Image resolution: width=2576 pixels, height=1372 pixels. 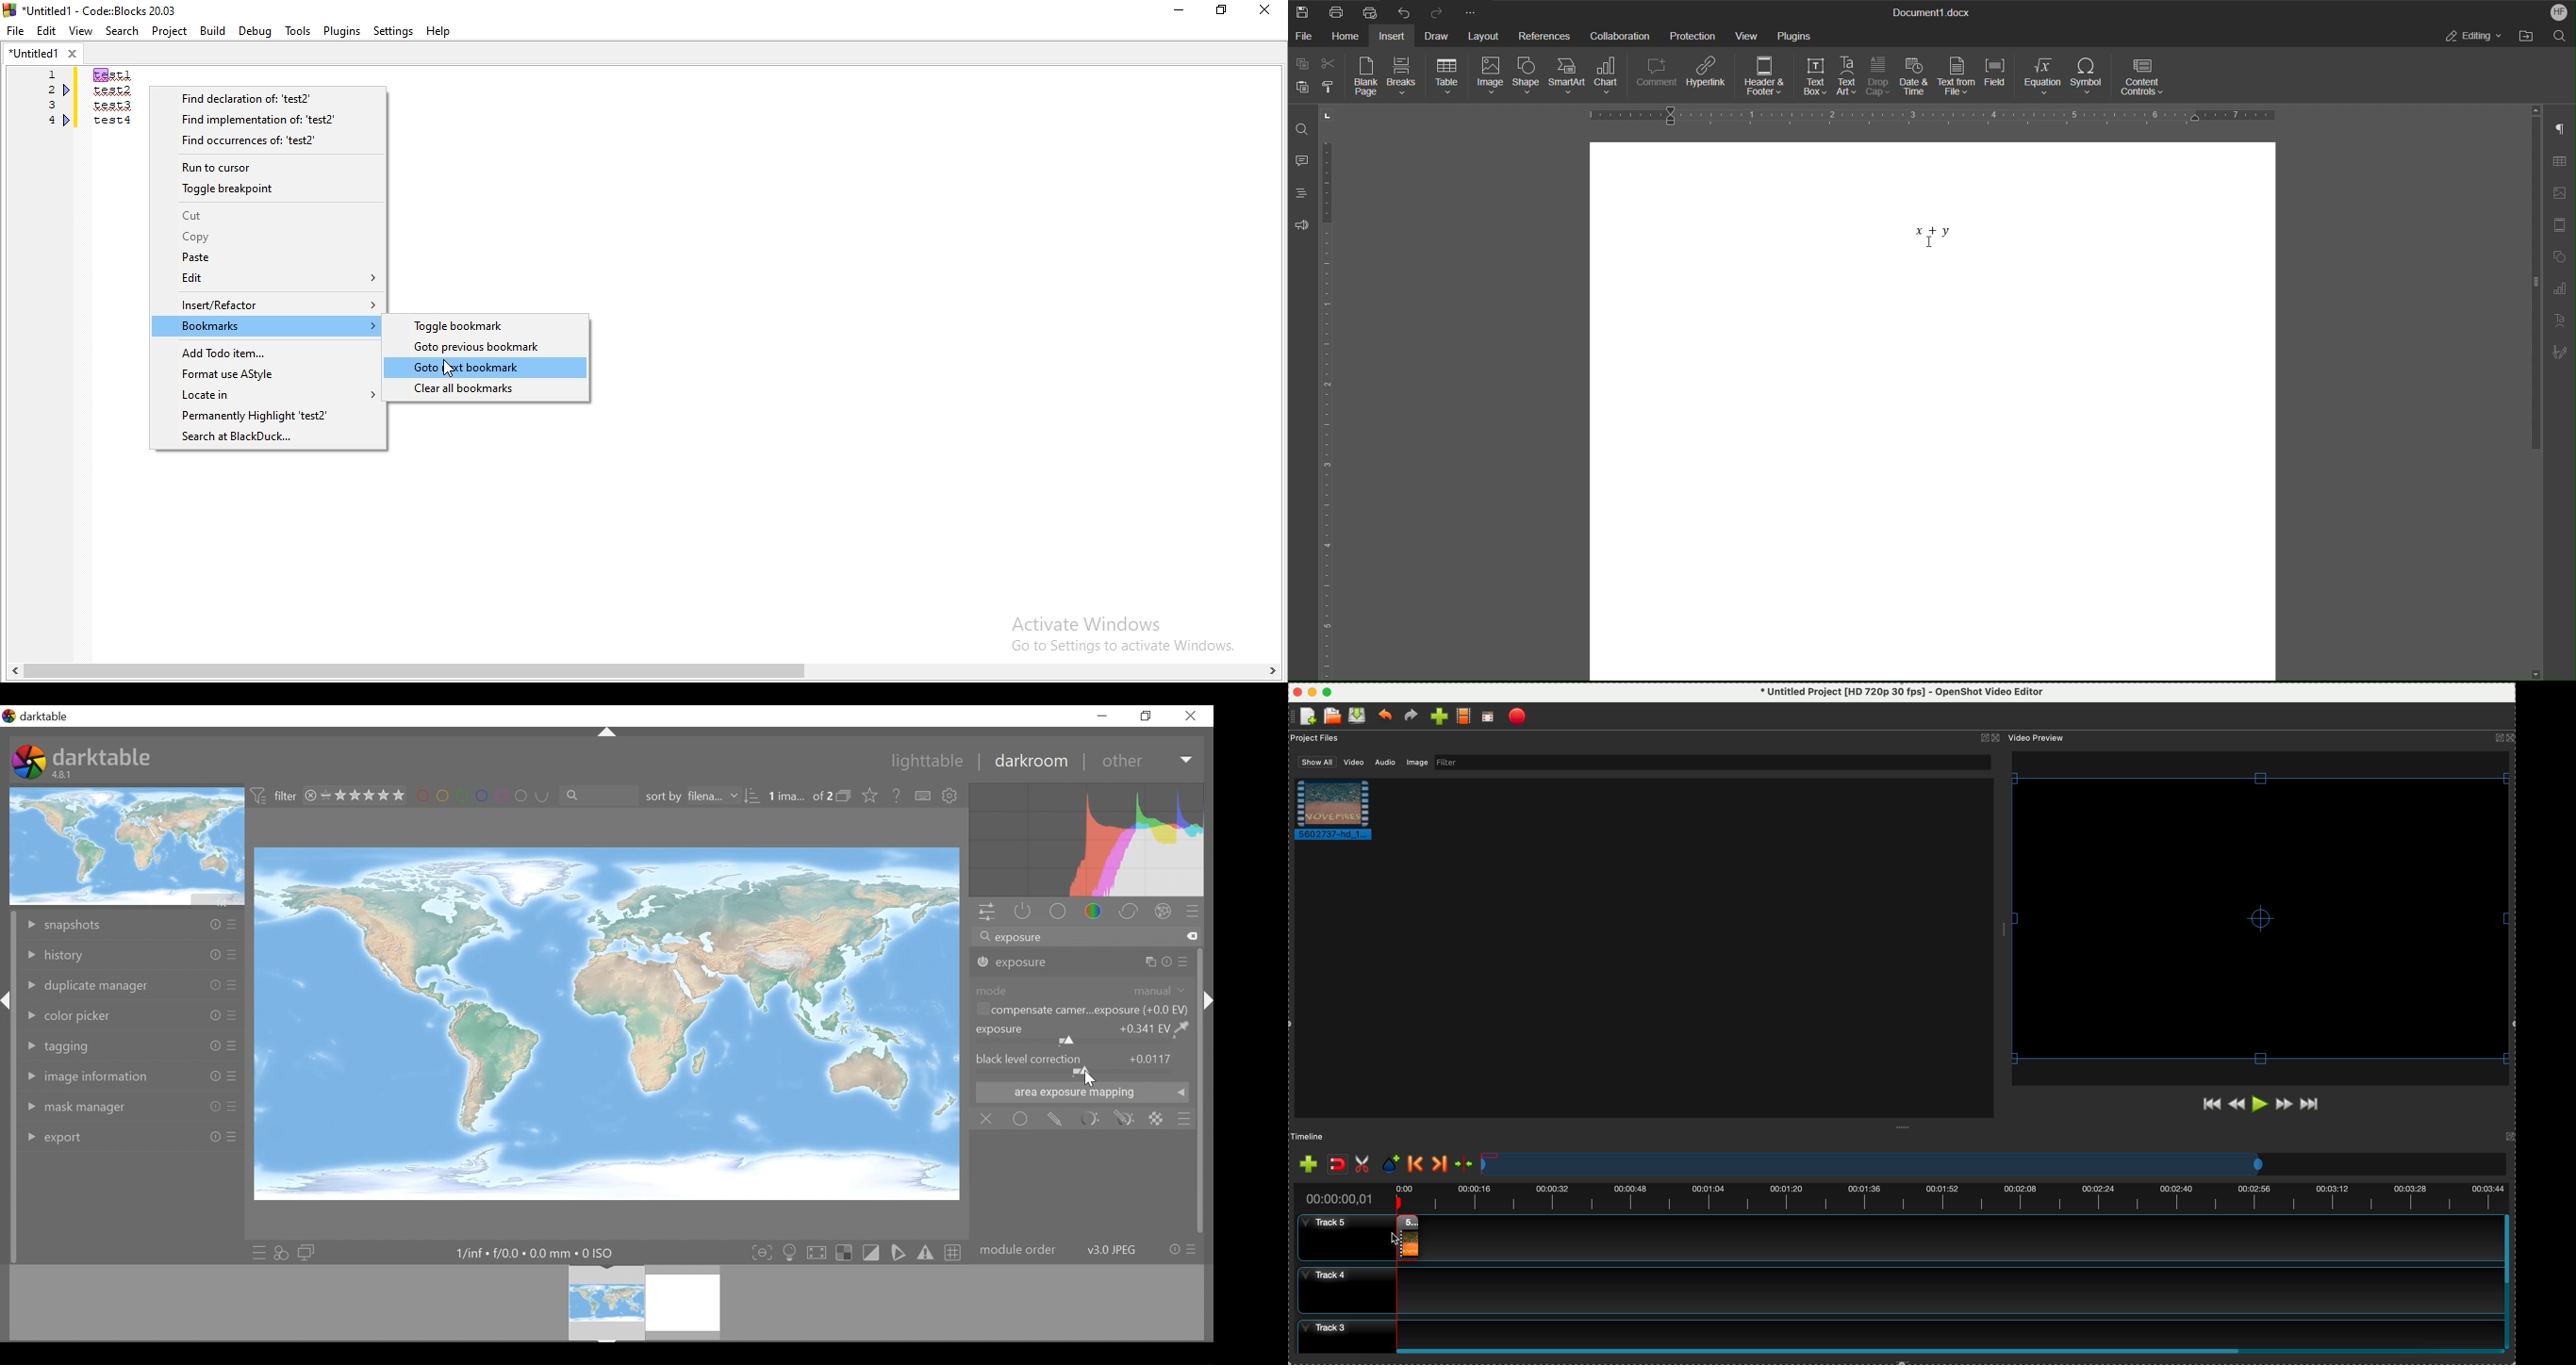 What do you see at coordinates (1206, 998) in the screenshot?
I see `hide` at bounding box center [1206, 998].